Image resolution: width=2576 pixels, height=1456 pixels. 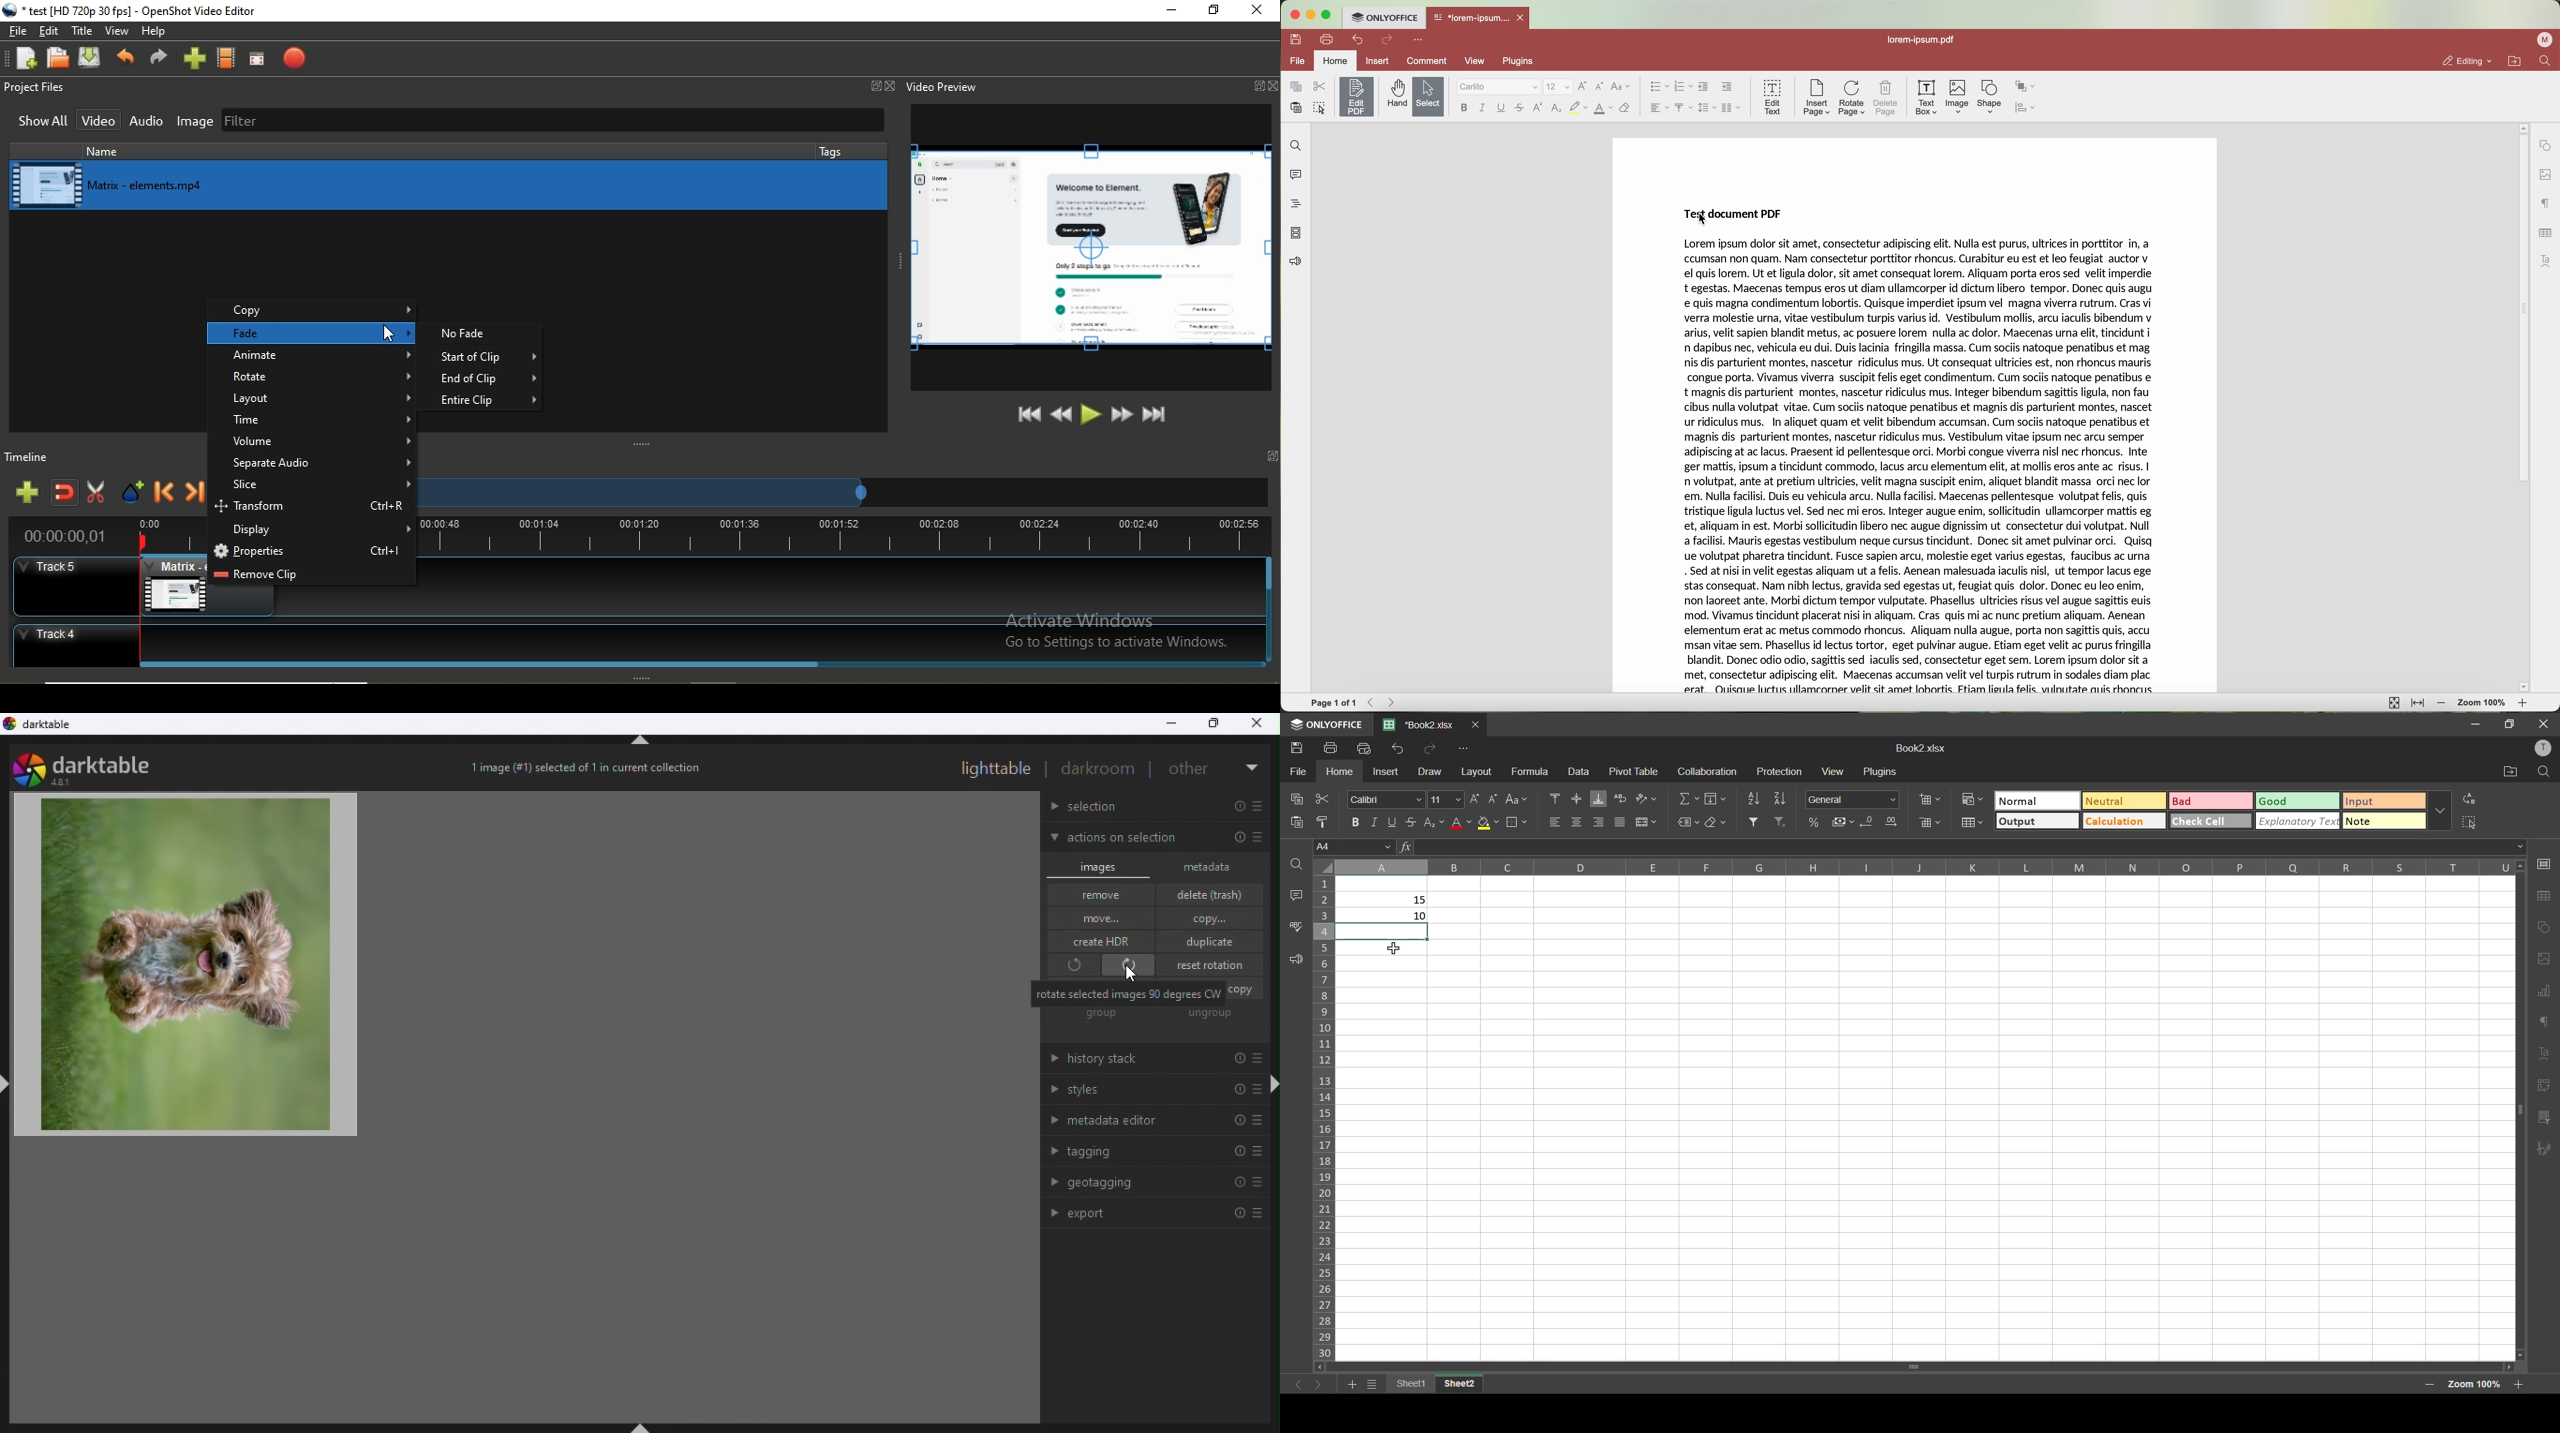 I want to click on tags, so click(x=834, y=151).